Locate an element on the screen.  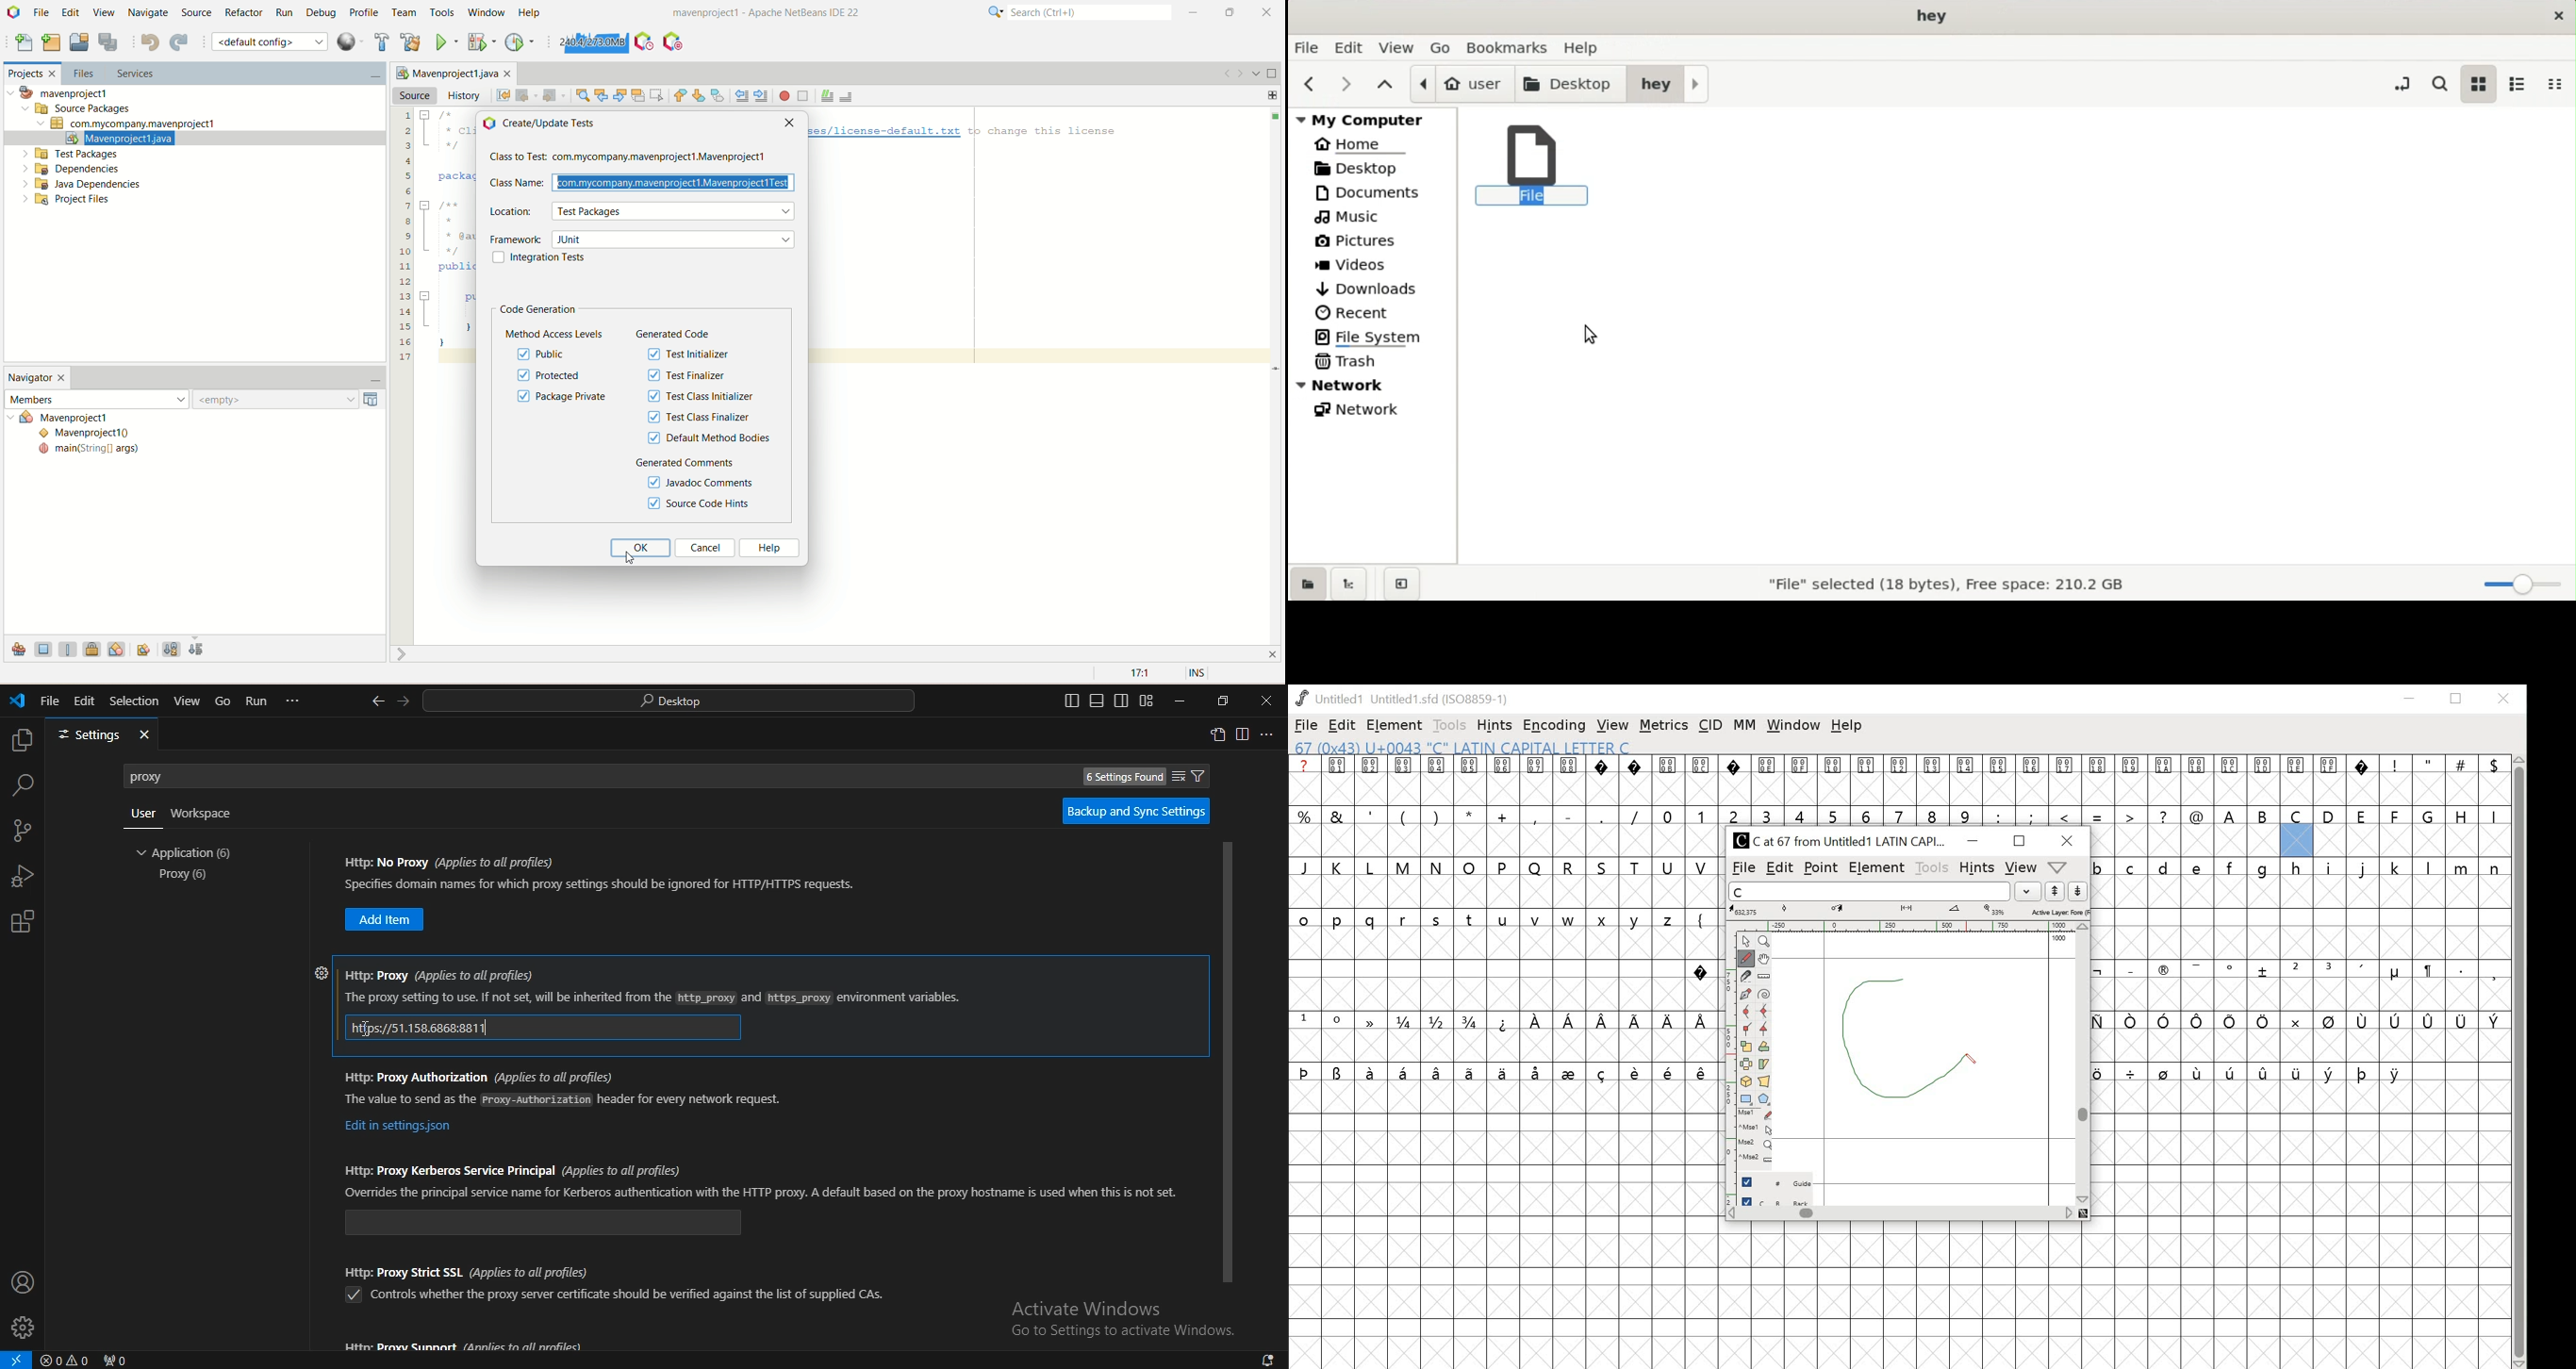
accounts is located at coordinates (22, 1282).